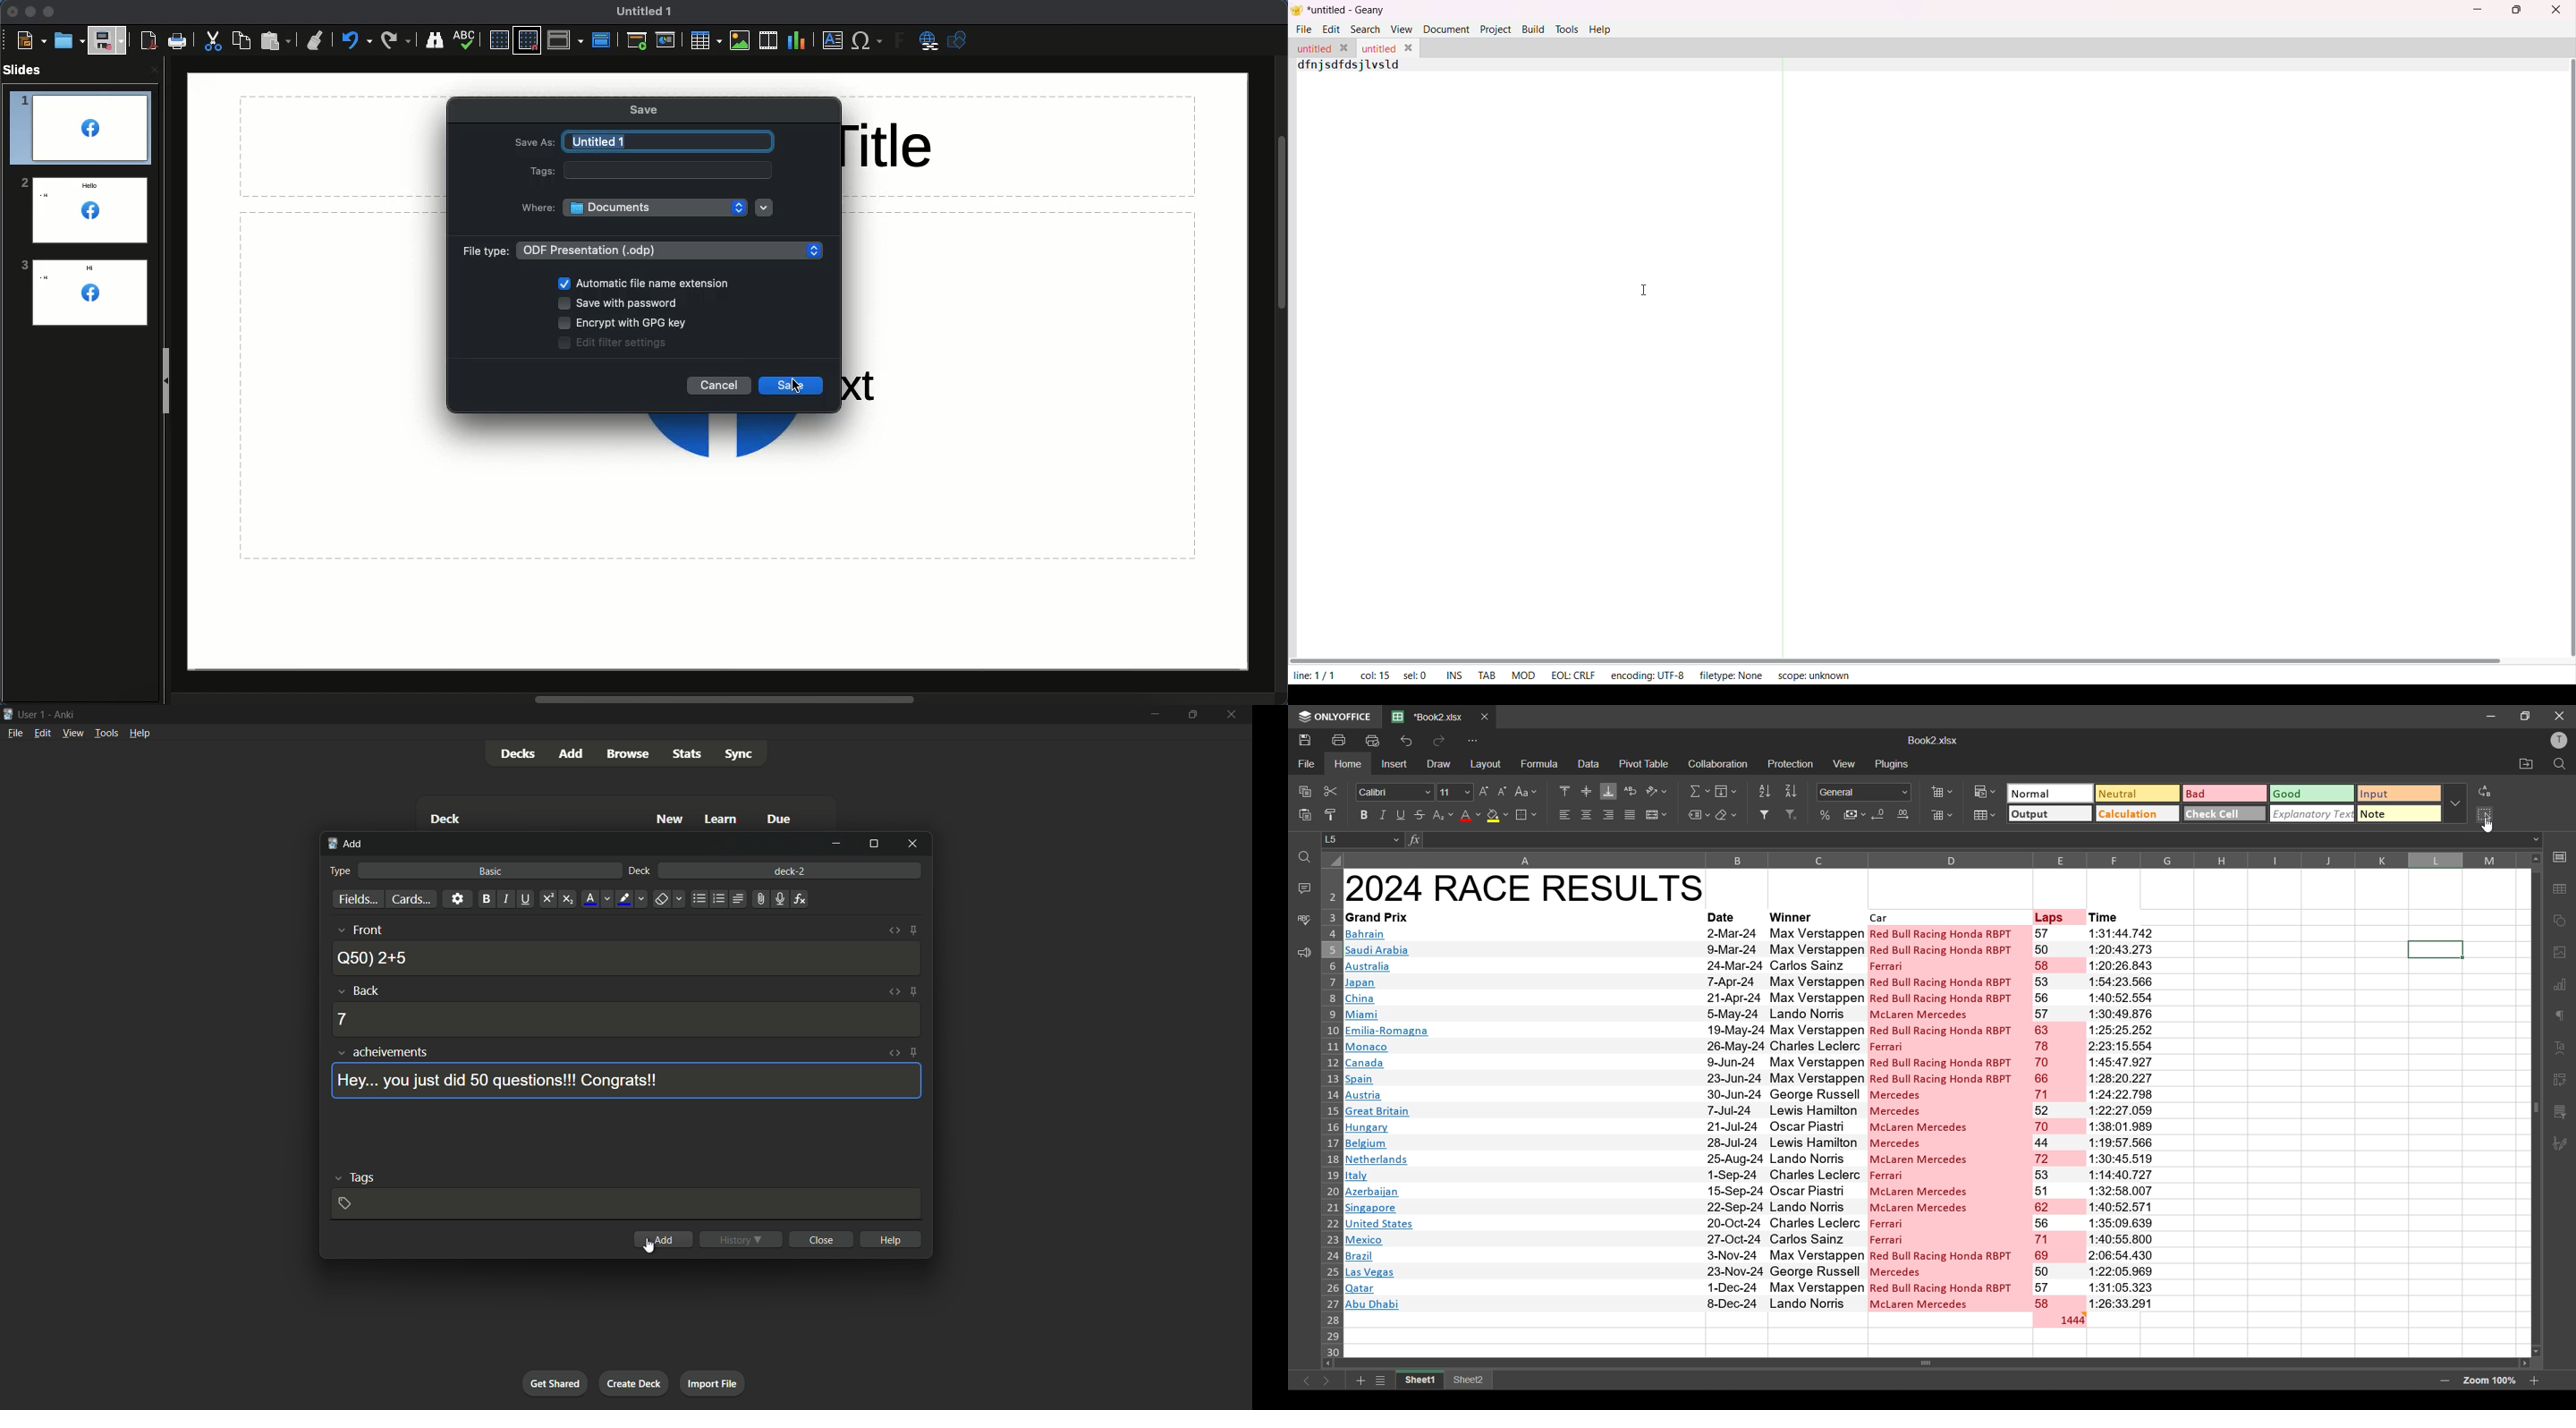  Describe the element at coordinates (670, 899) in the screenshot. I see `remove formatting` at that location.